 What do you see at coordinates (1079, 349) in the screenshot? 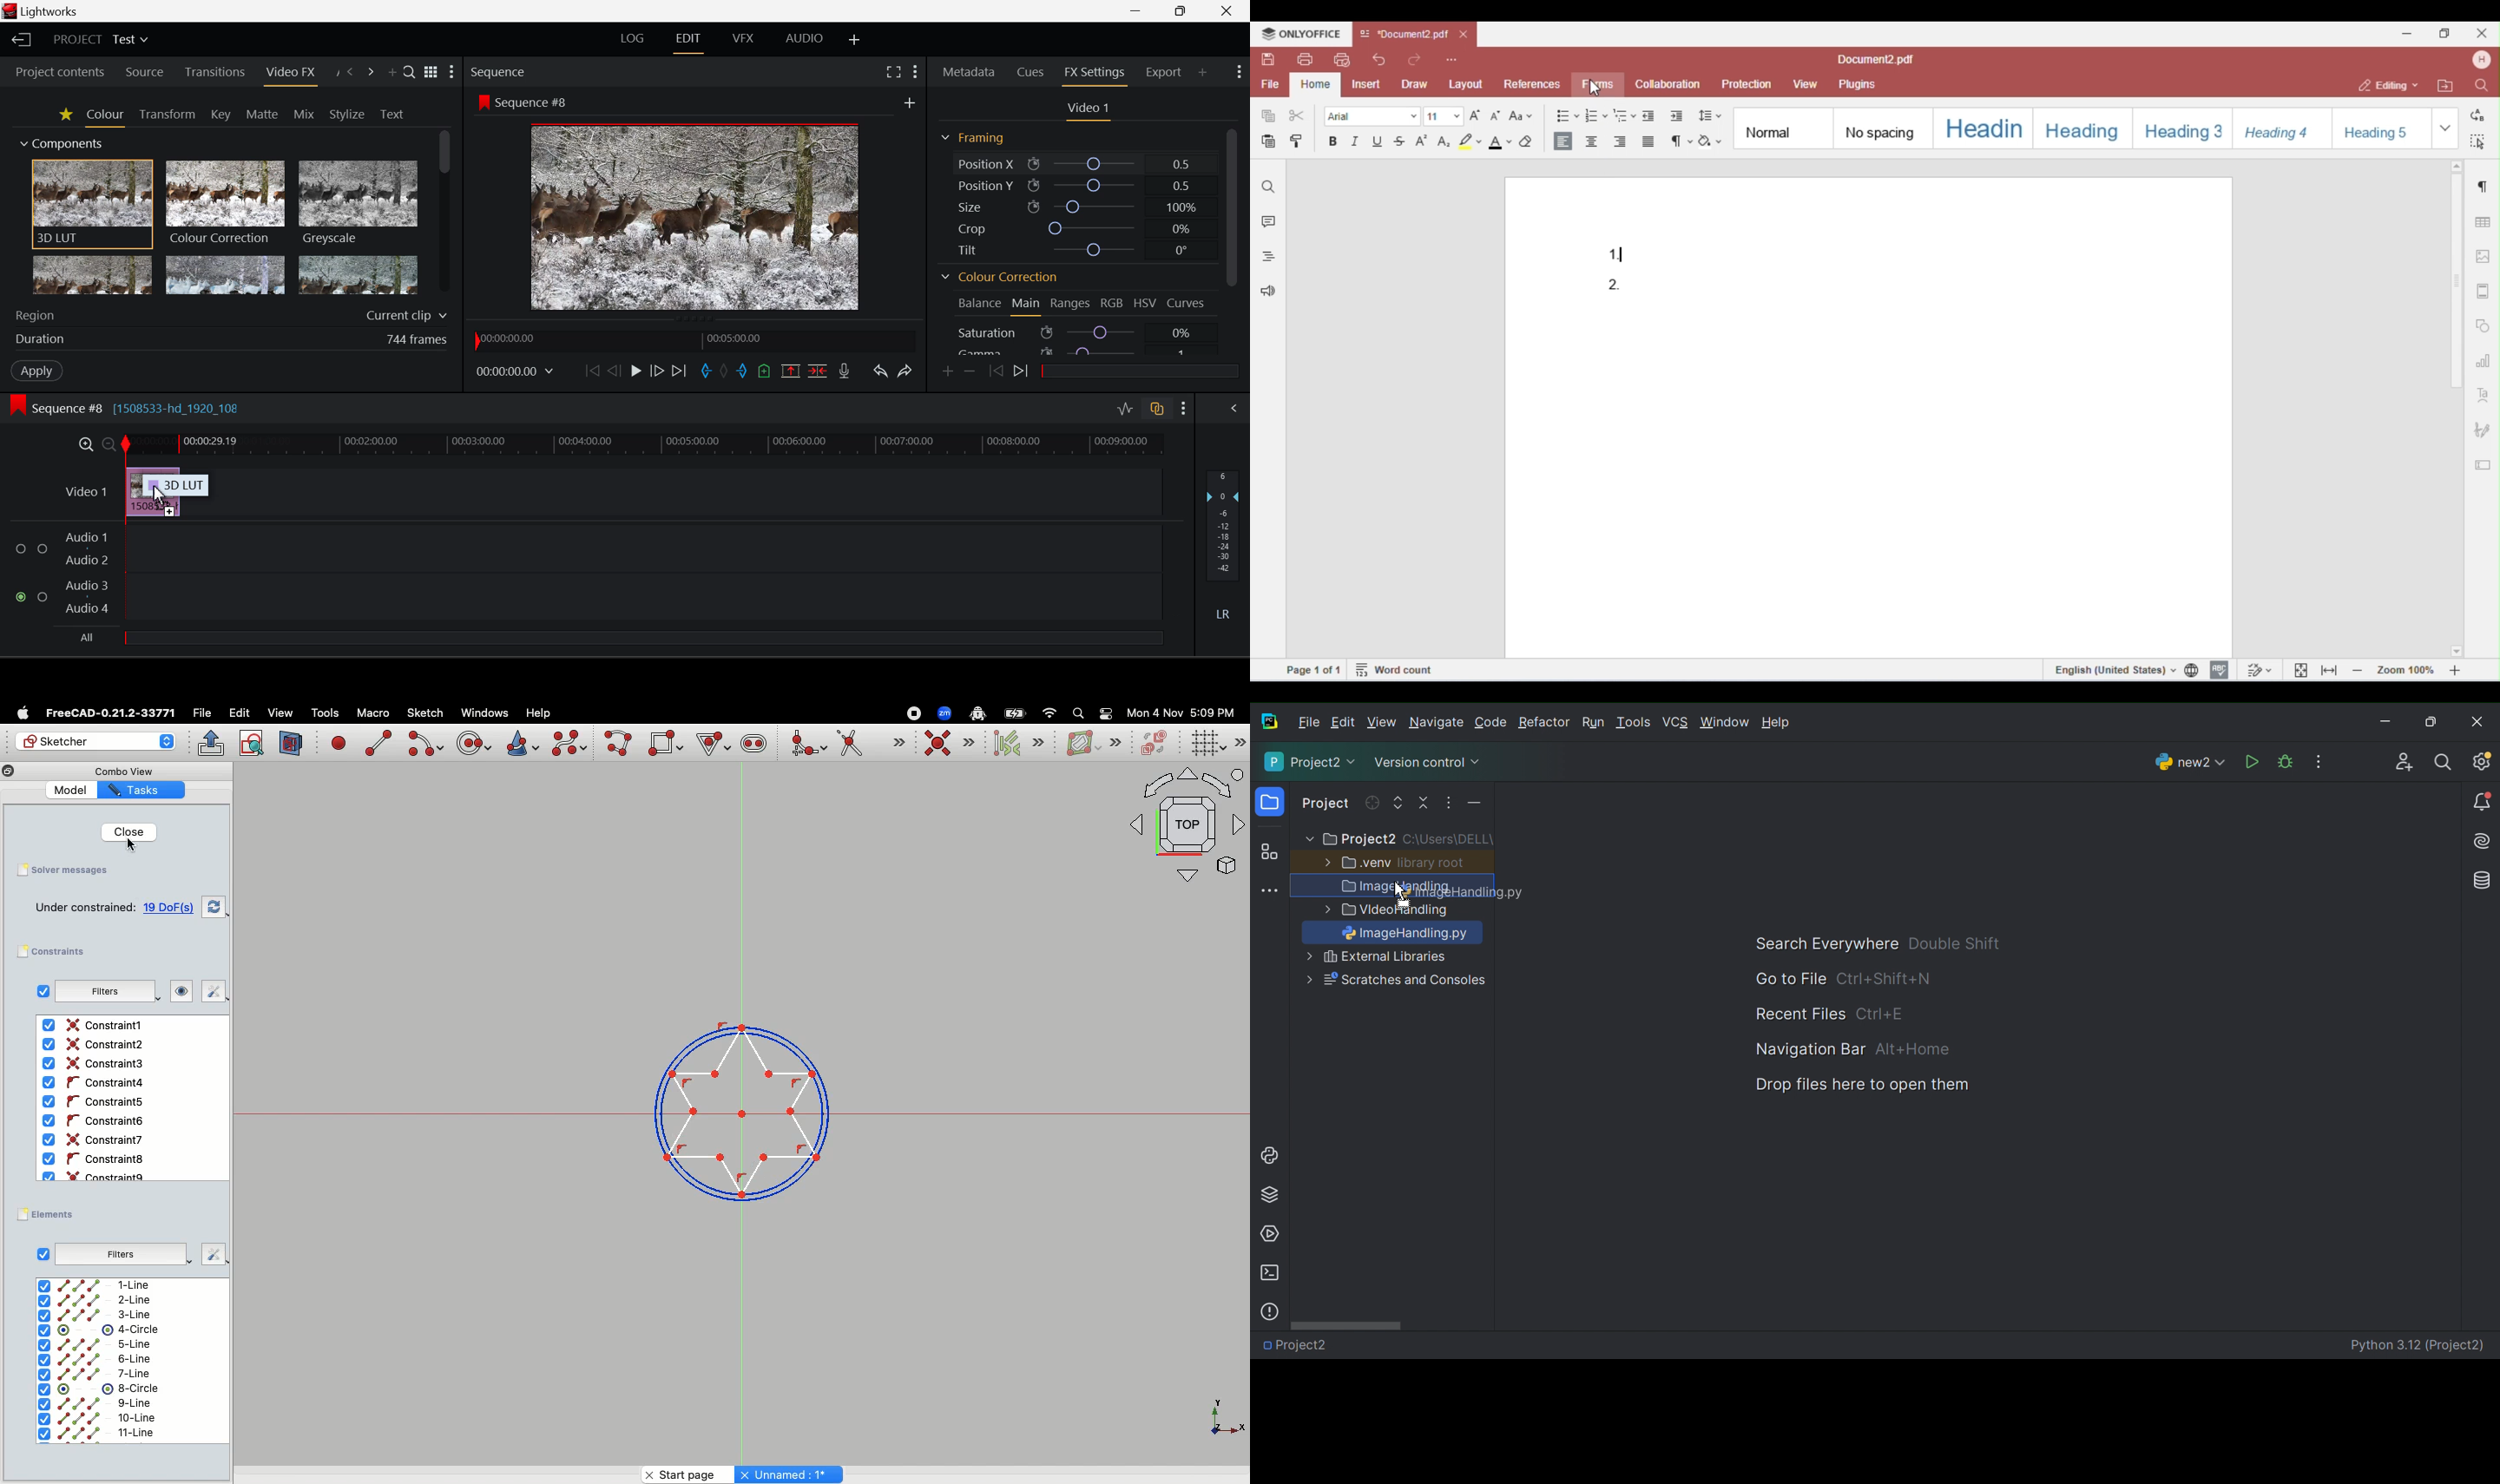
I see `Gamma` at bounding box center [1079, 349].